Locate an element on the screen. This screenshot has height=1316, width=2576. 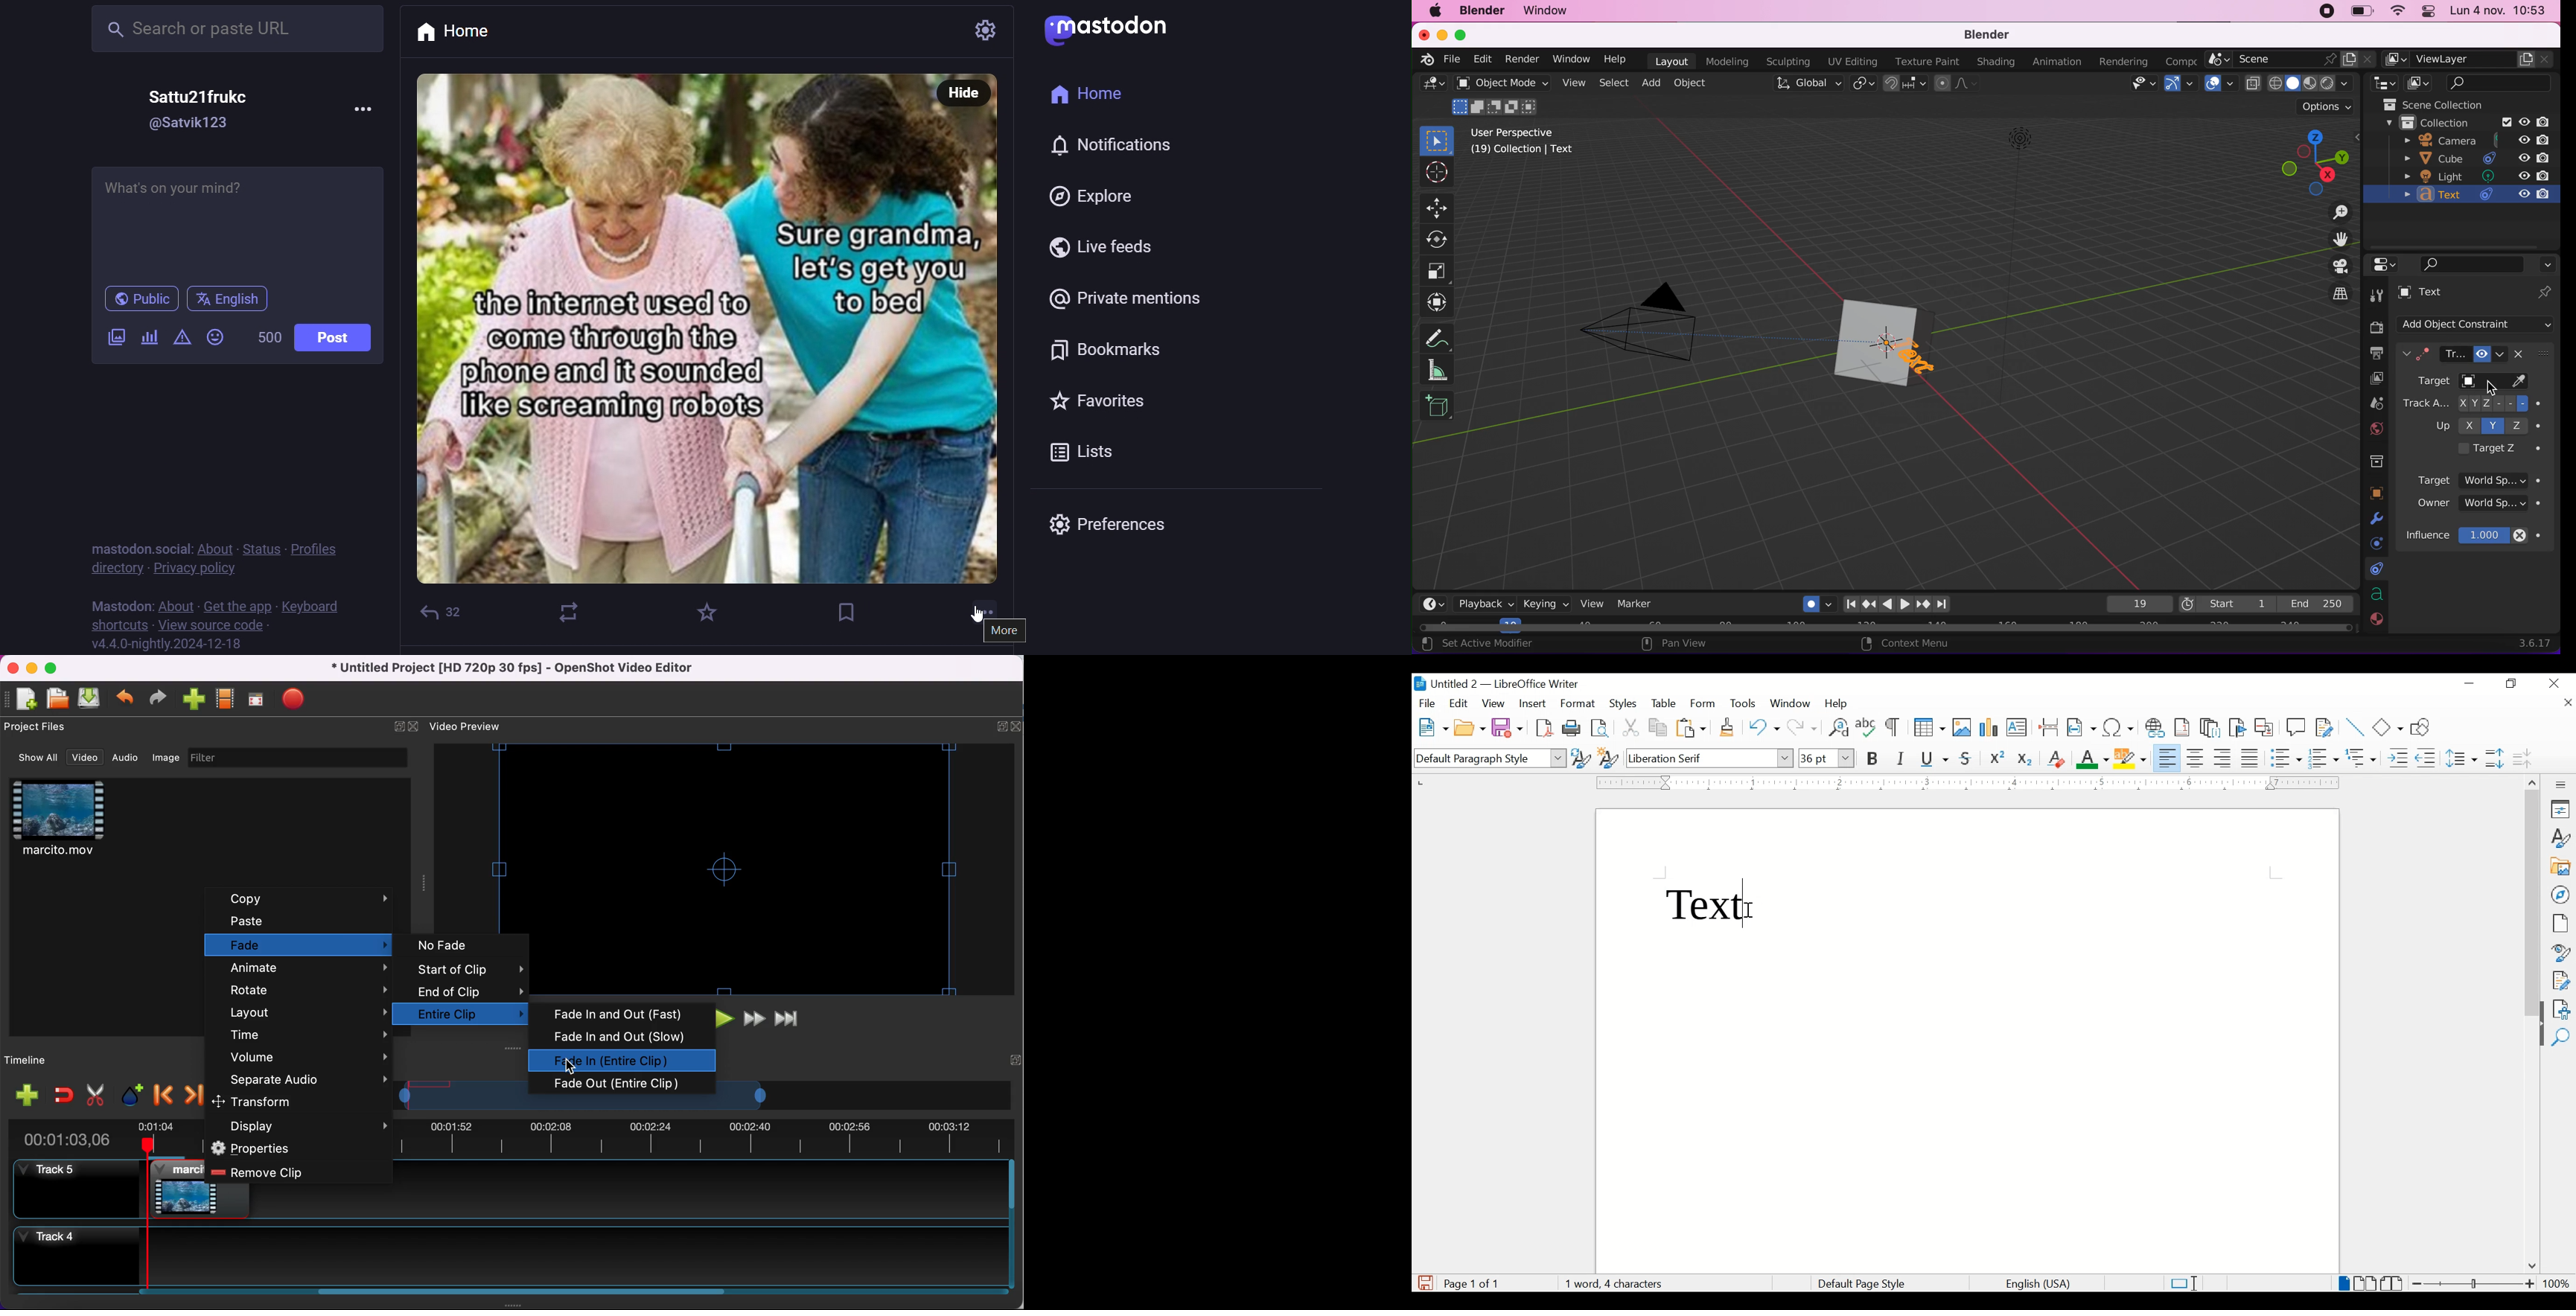
timebar is located at coordinates (171, 1141).